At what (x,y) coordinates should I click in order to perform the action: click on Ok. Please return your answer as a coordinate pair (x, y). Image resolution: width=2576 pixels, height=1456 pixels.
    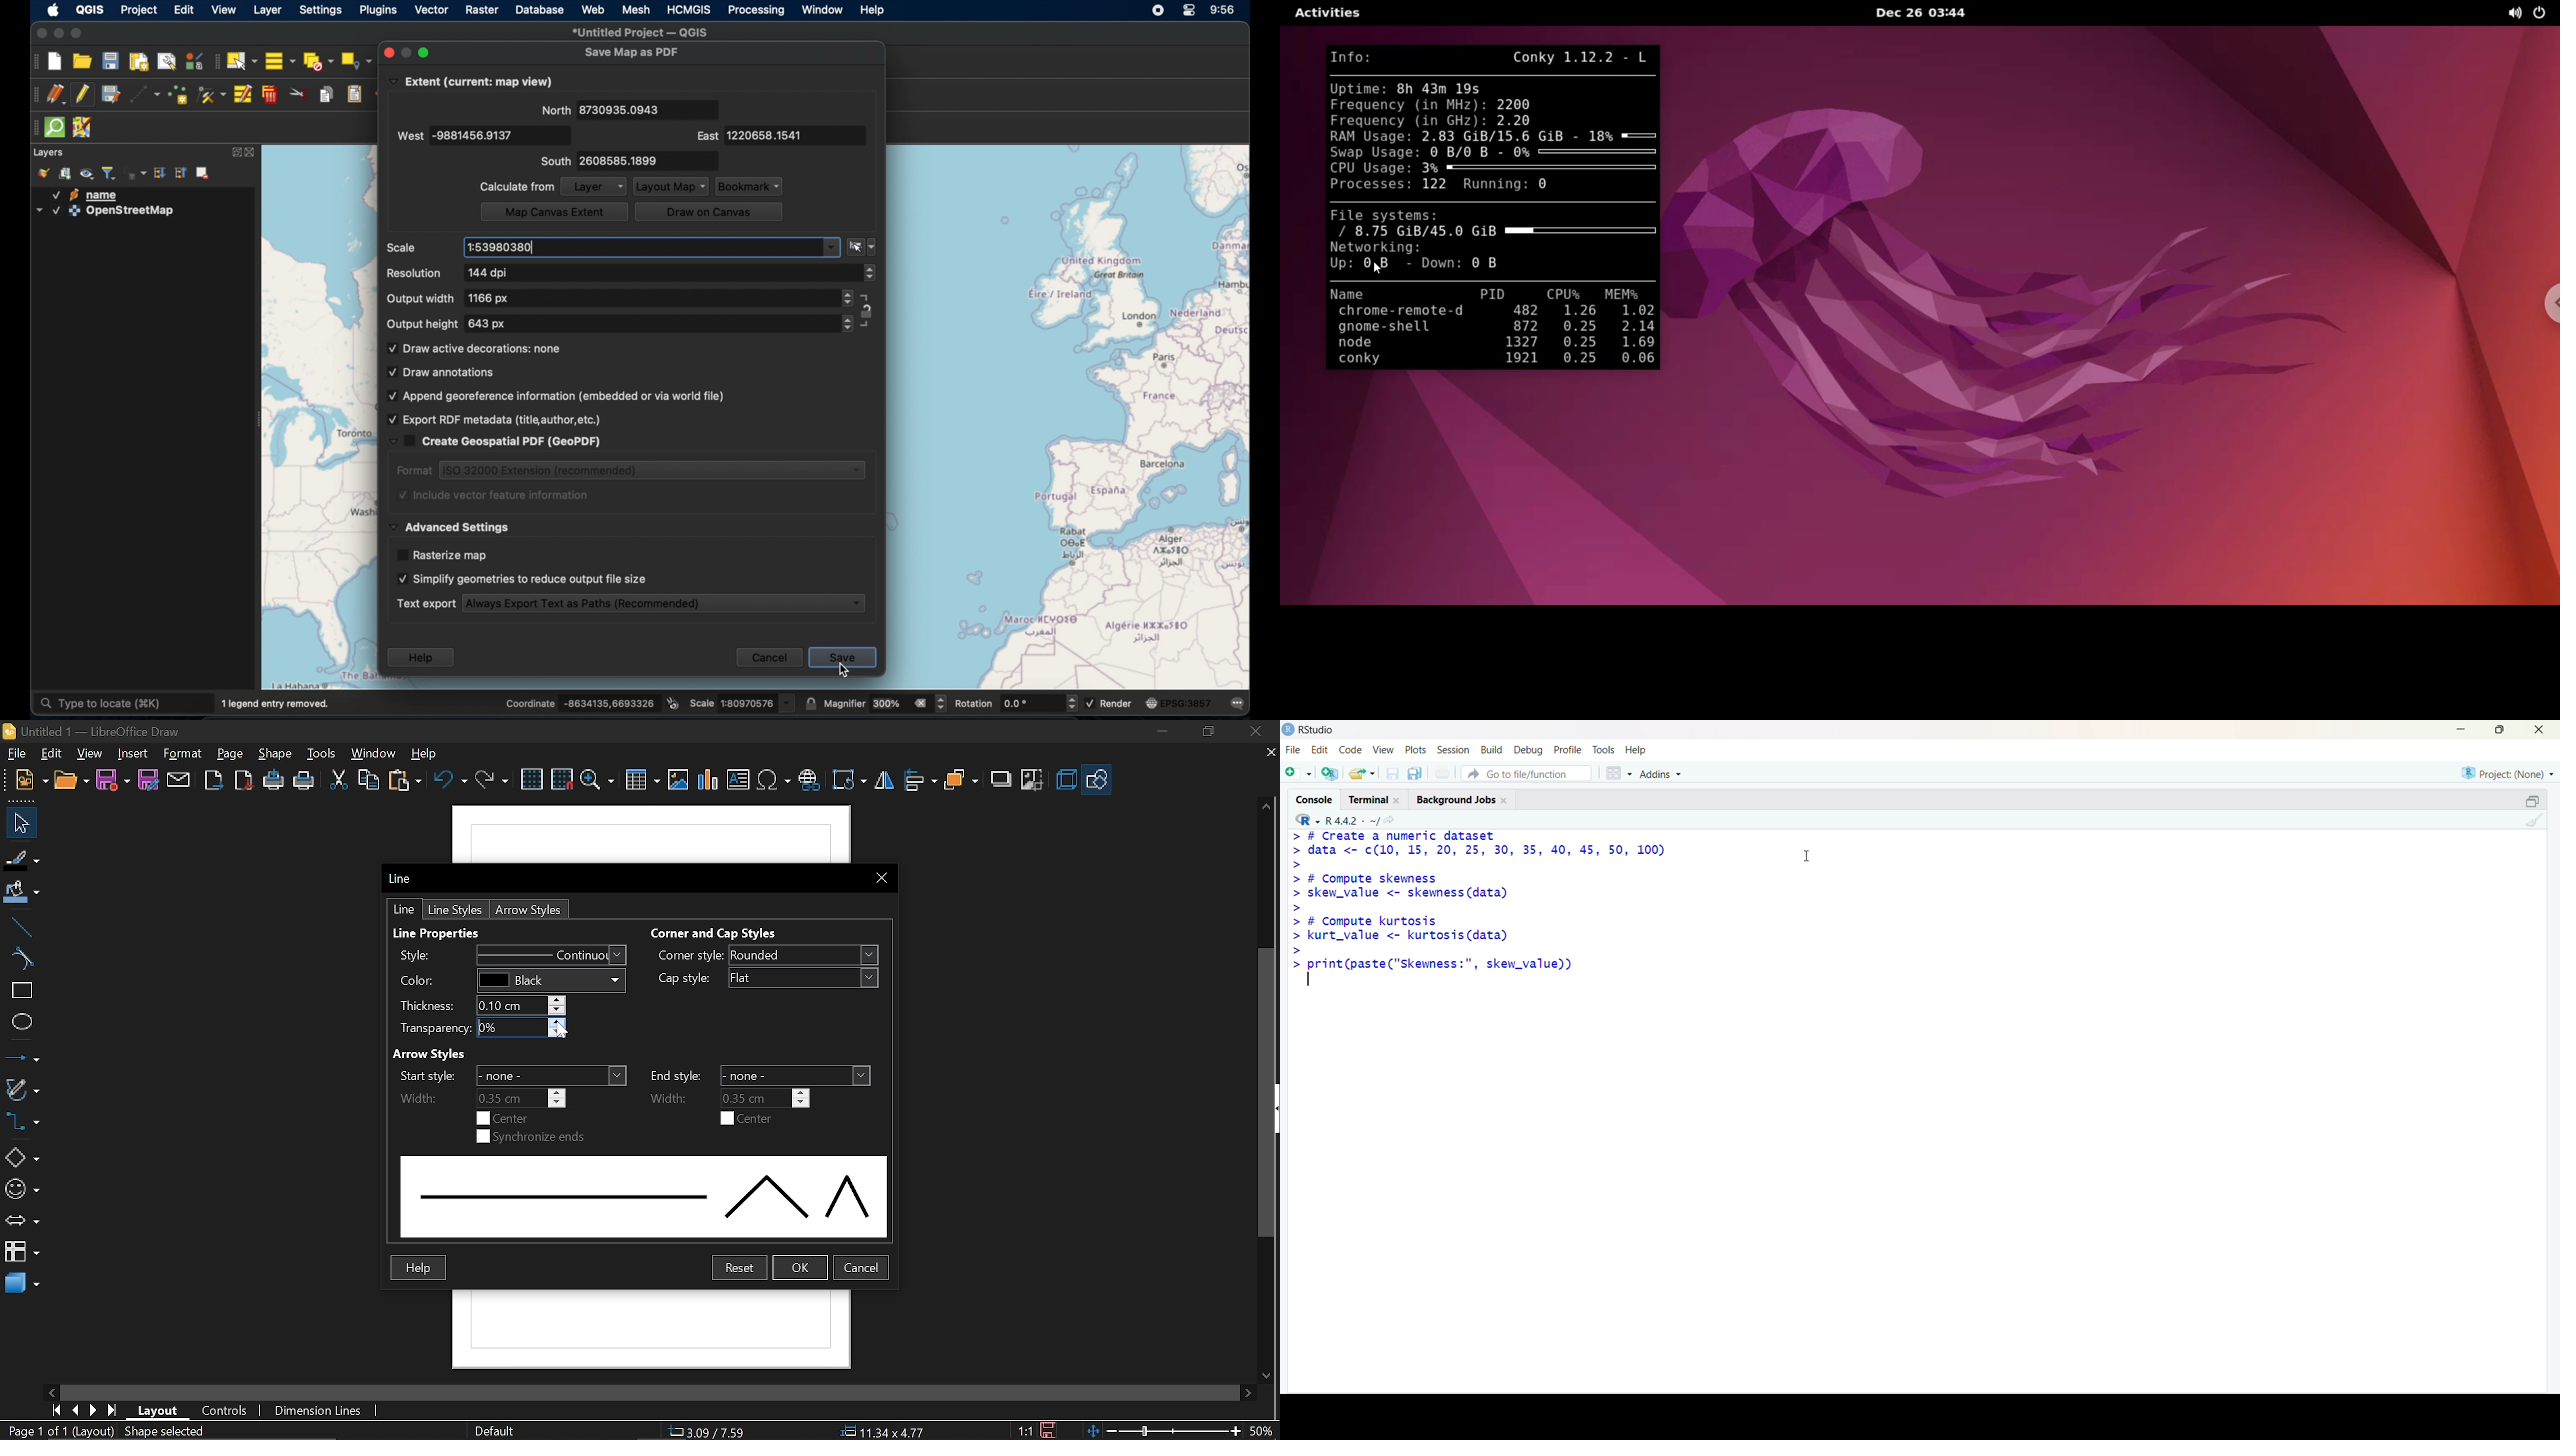
    Looking at the image, I should click on (800, 1268).